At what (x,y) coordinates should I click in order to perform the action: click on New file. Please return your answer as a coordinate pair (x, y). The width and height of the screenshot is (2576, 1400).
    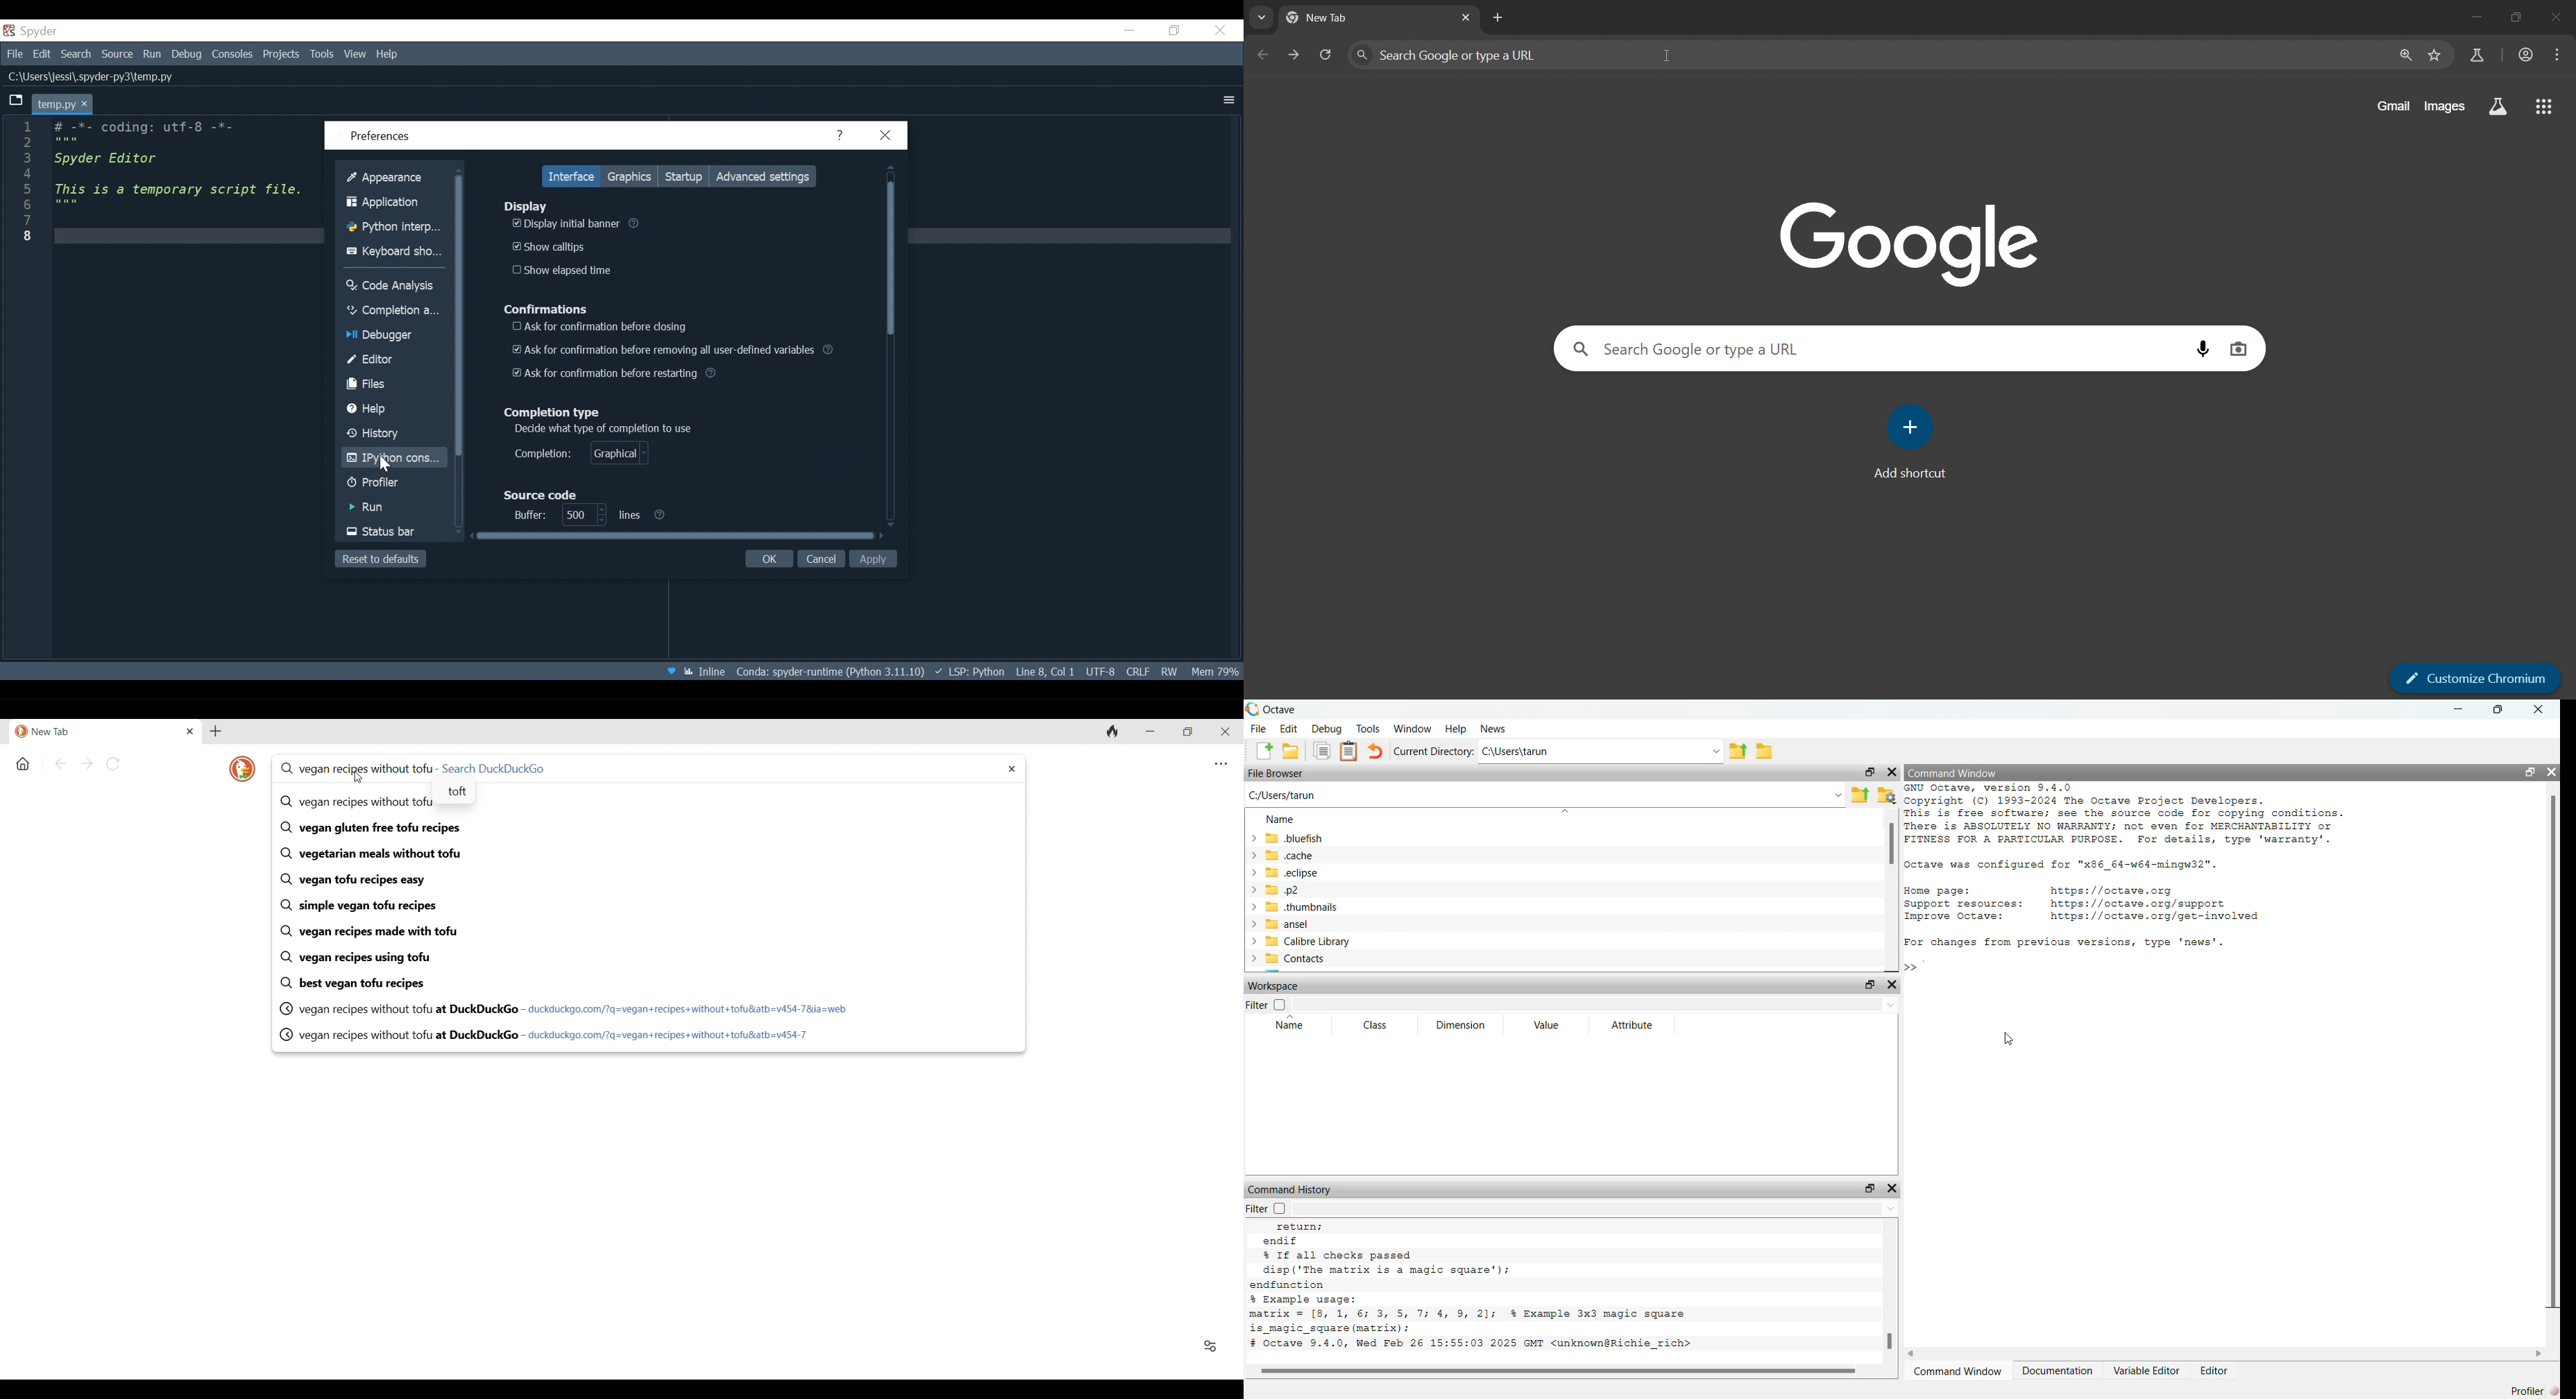
    Looking at the image, I should click on (1263, 750).